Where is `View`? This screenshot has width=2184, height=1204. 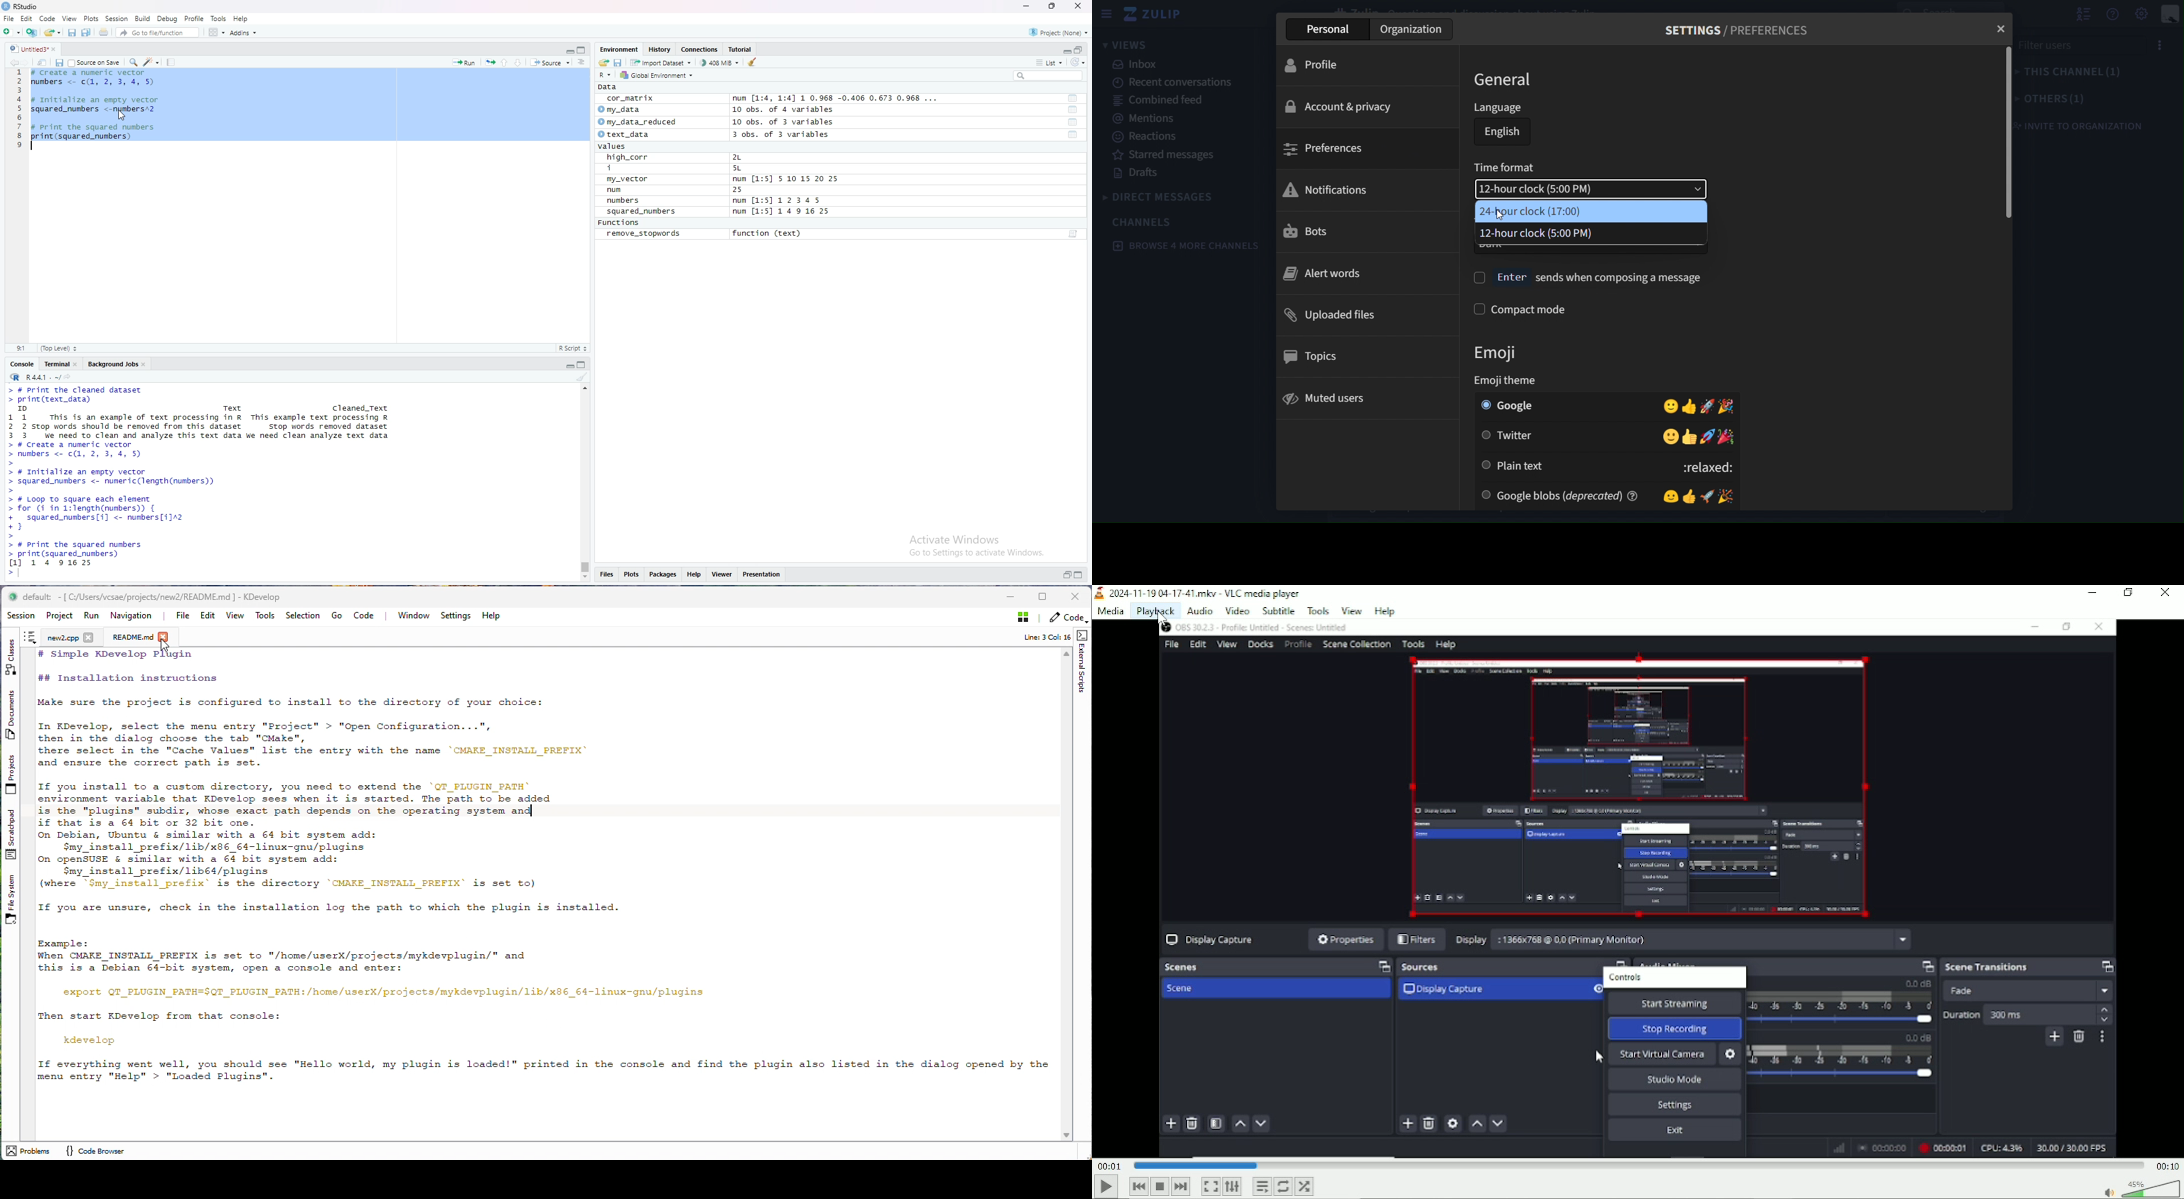 View is located at coordinates (235, 617).